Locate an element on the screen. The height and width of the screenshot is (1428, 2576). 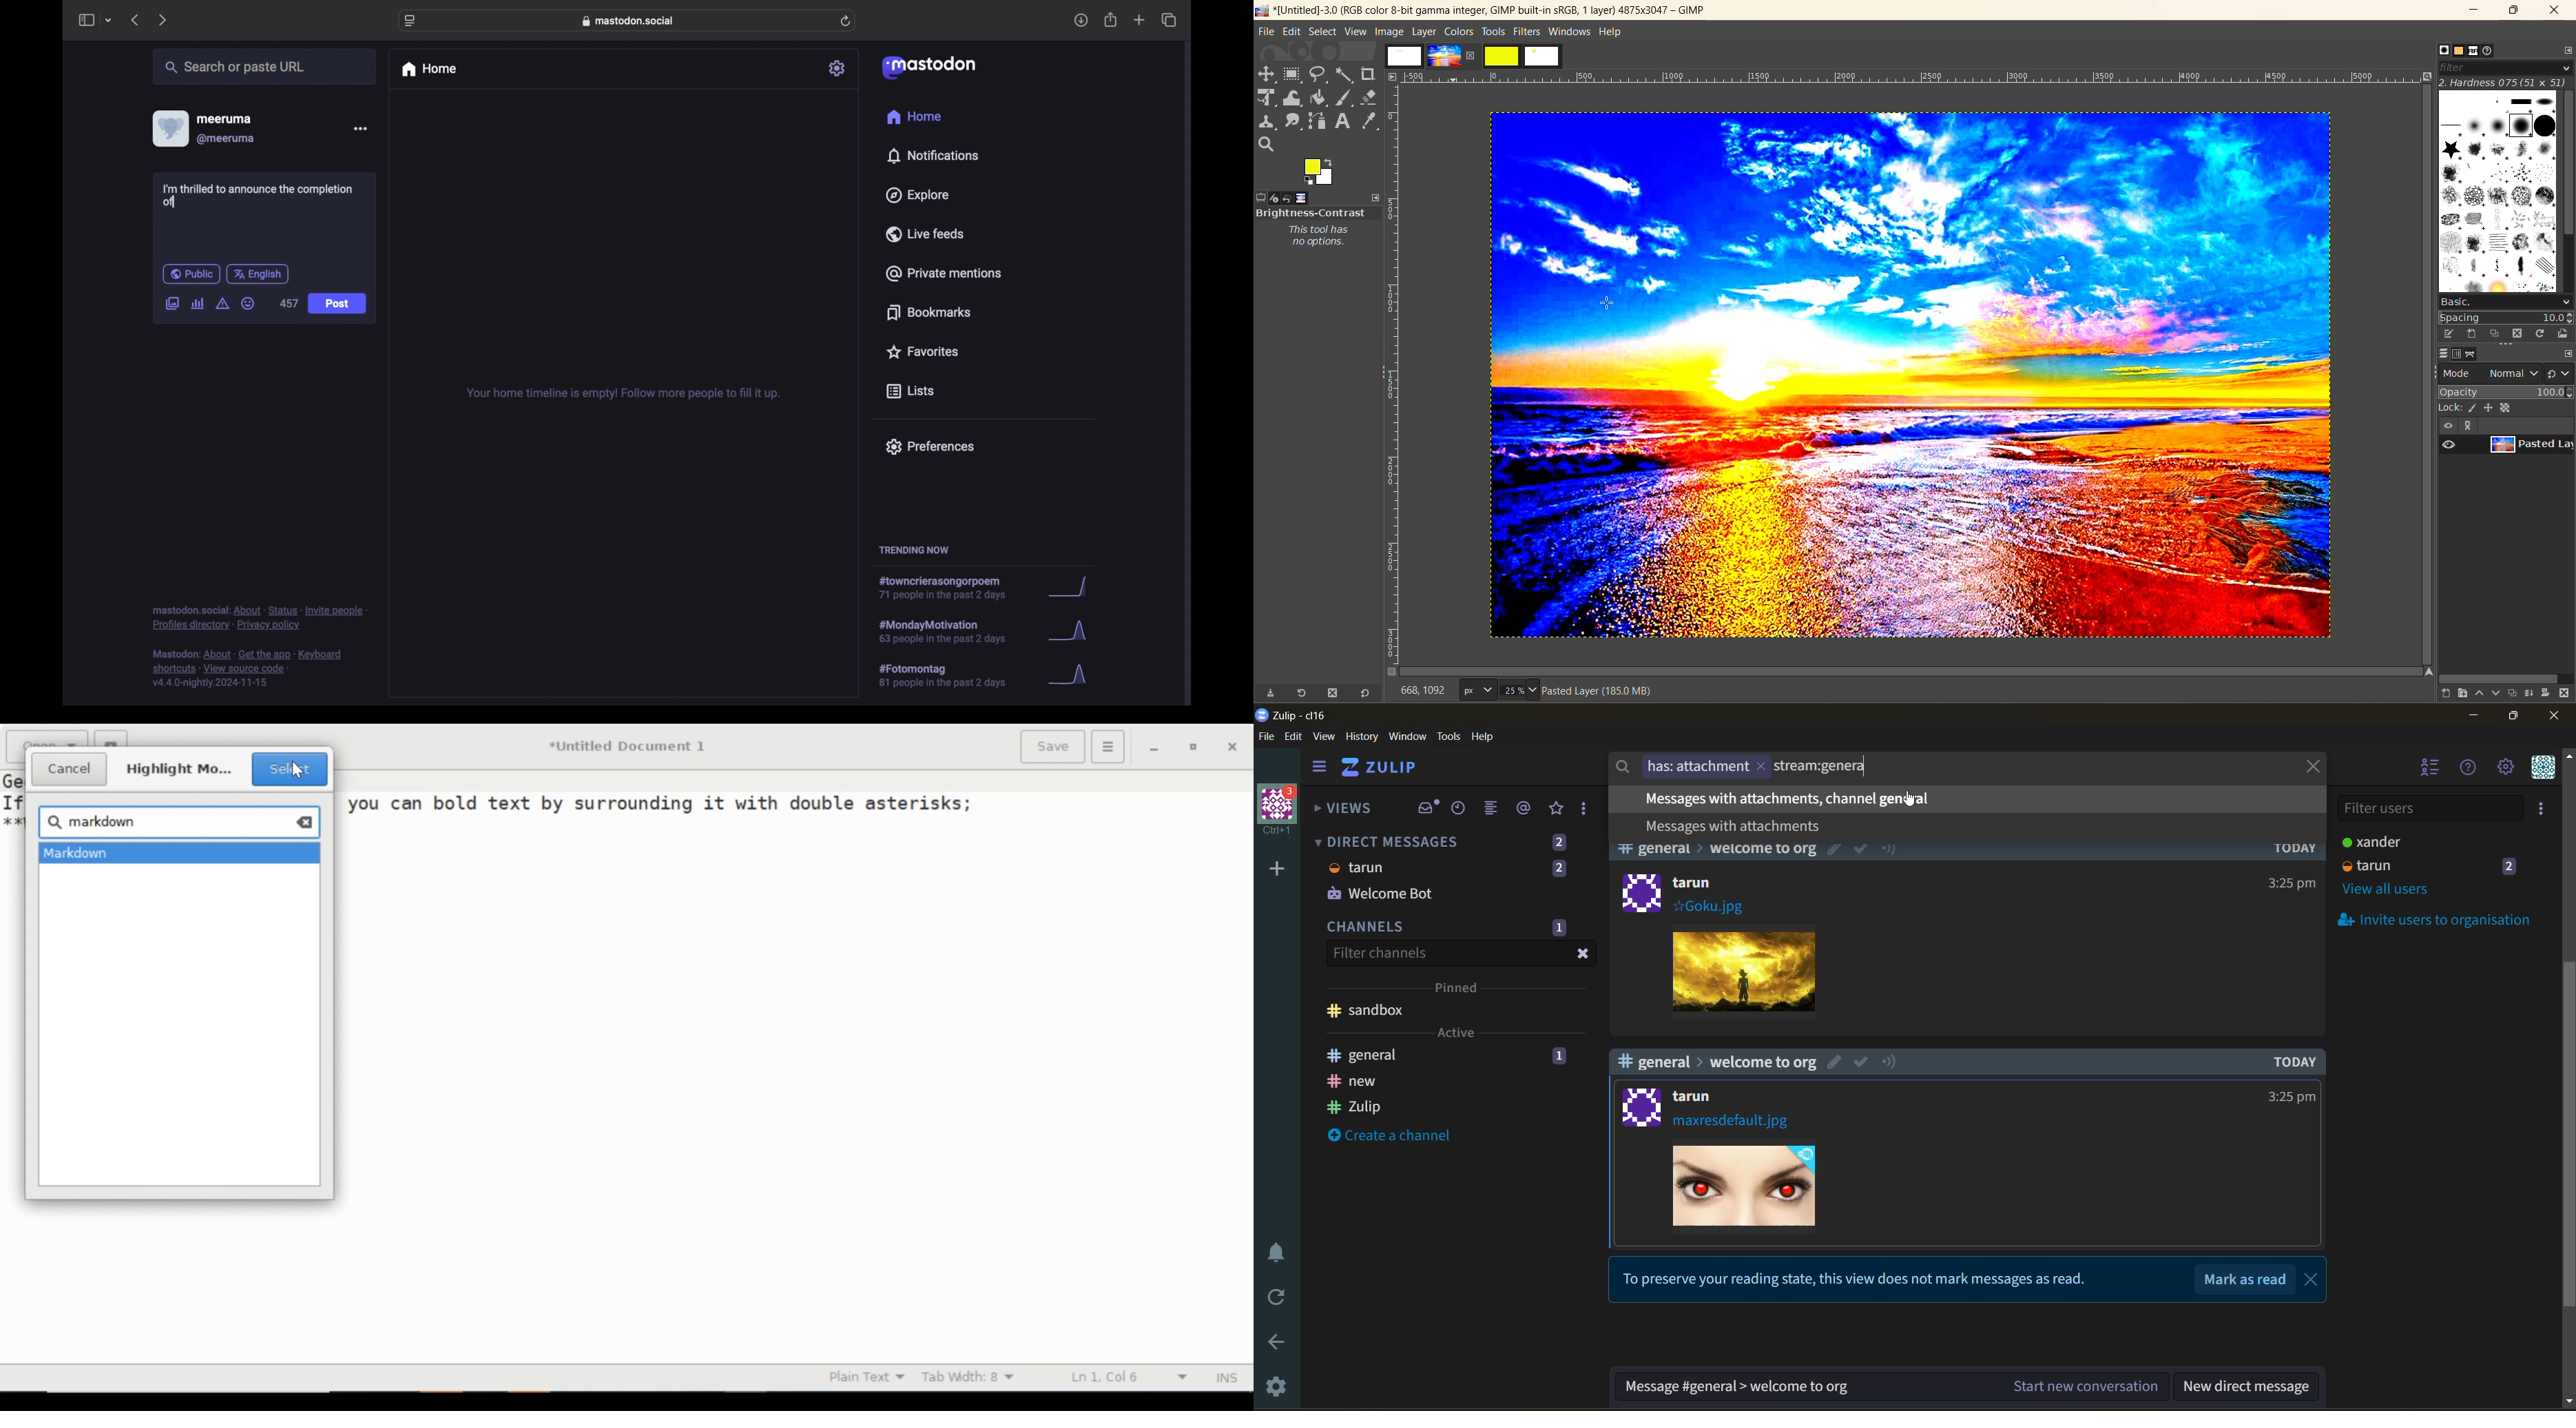
notifications is located at coordinates (933, 156).